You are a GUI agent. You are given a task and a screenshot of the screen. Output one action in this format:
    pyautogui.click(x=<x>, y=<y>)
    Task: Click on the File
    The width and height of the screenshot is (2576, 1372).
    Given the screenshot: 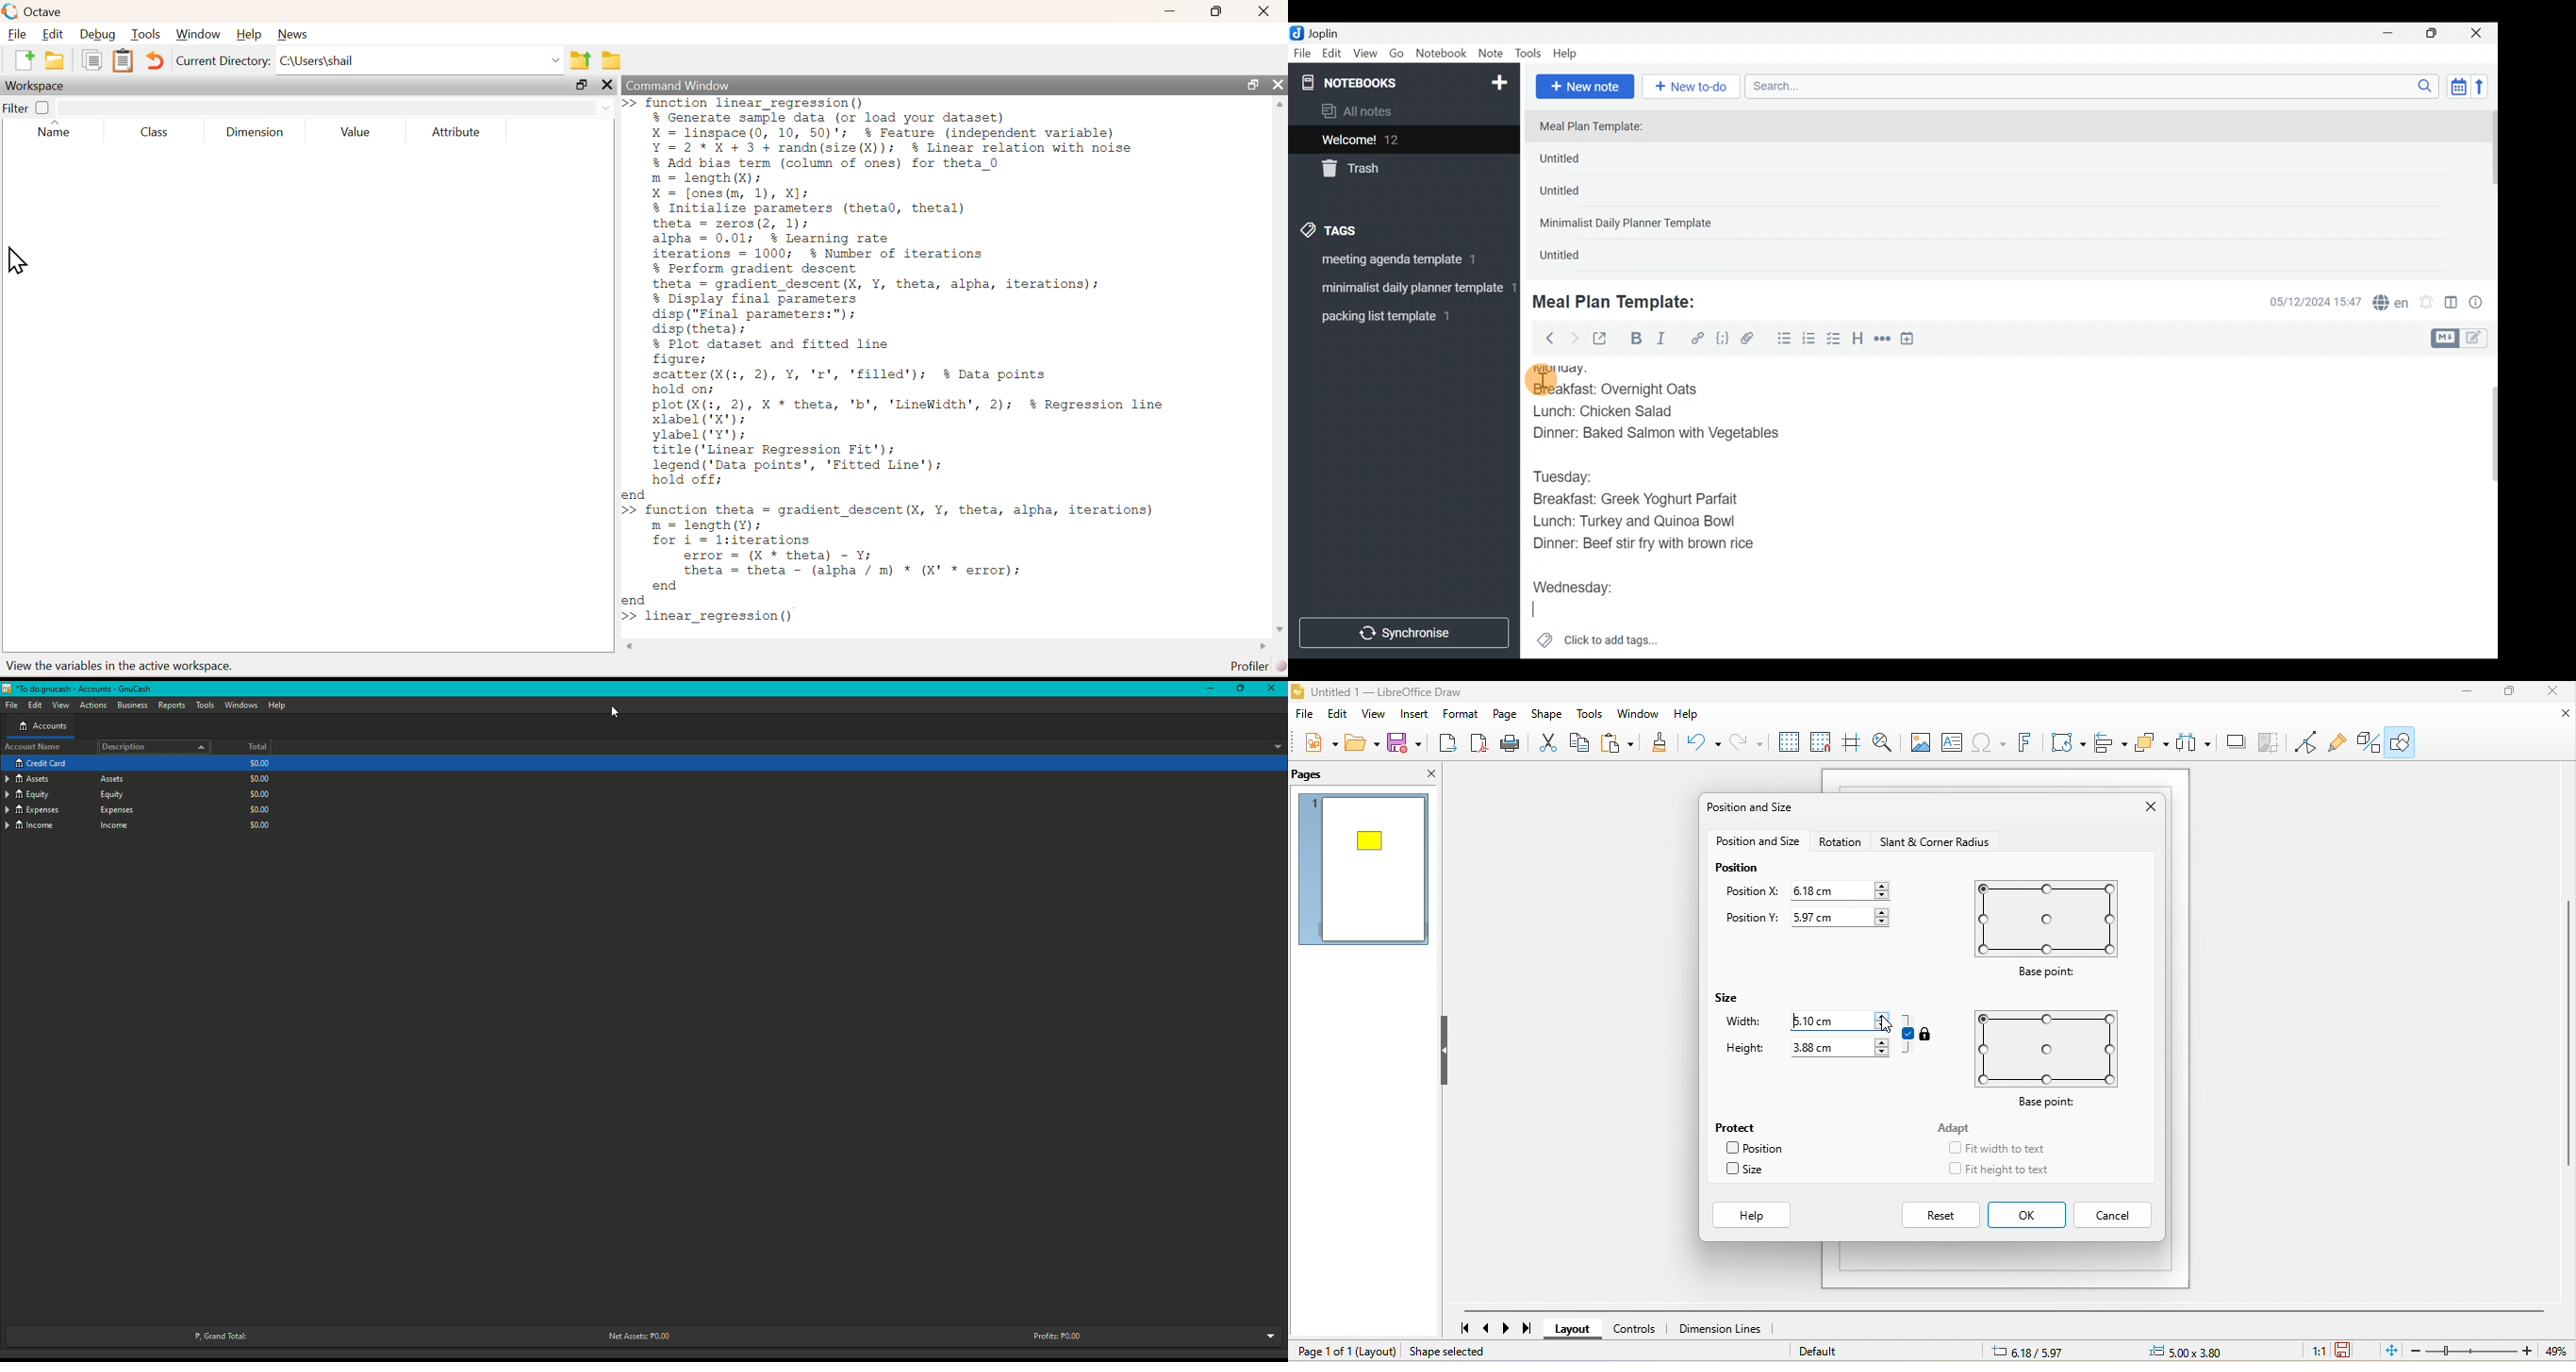 What is the action you would take?
    pyautogui.click(x=1303, y=54)
    